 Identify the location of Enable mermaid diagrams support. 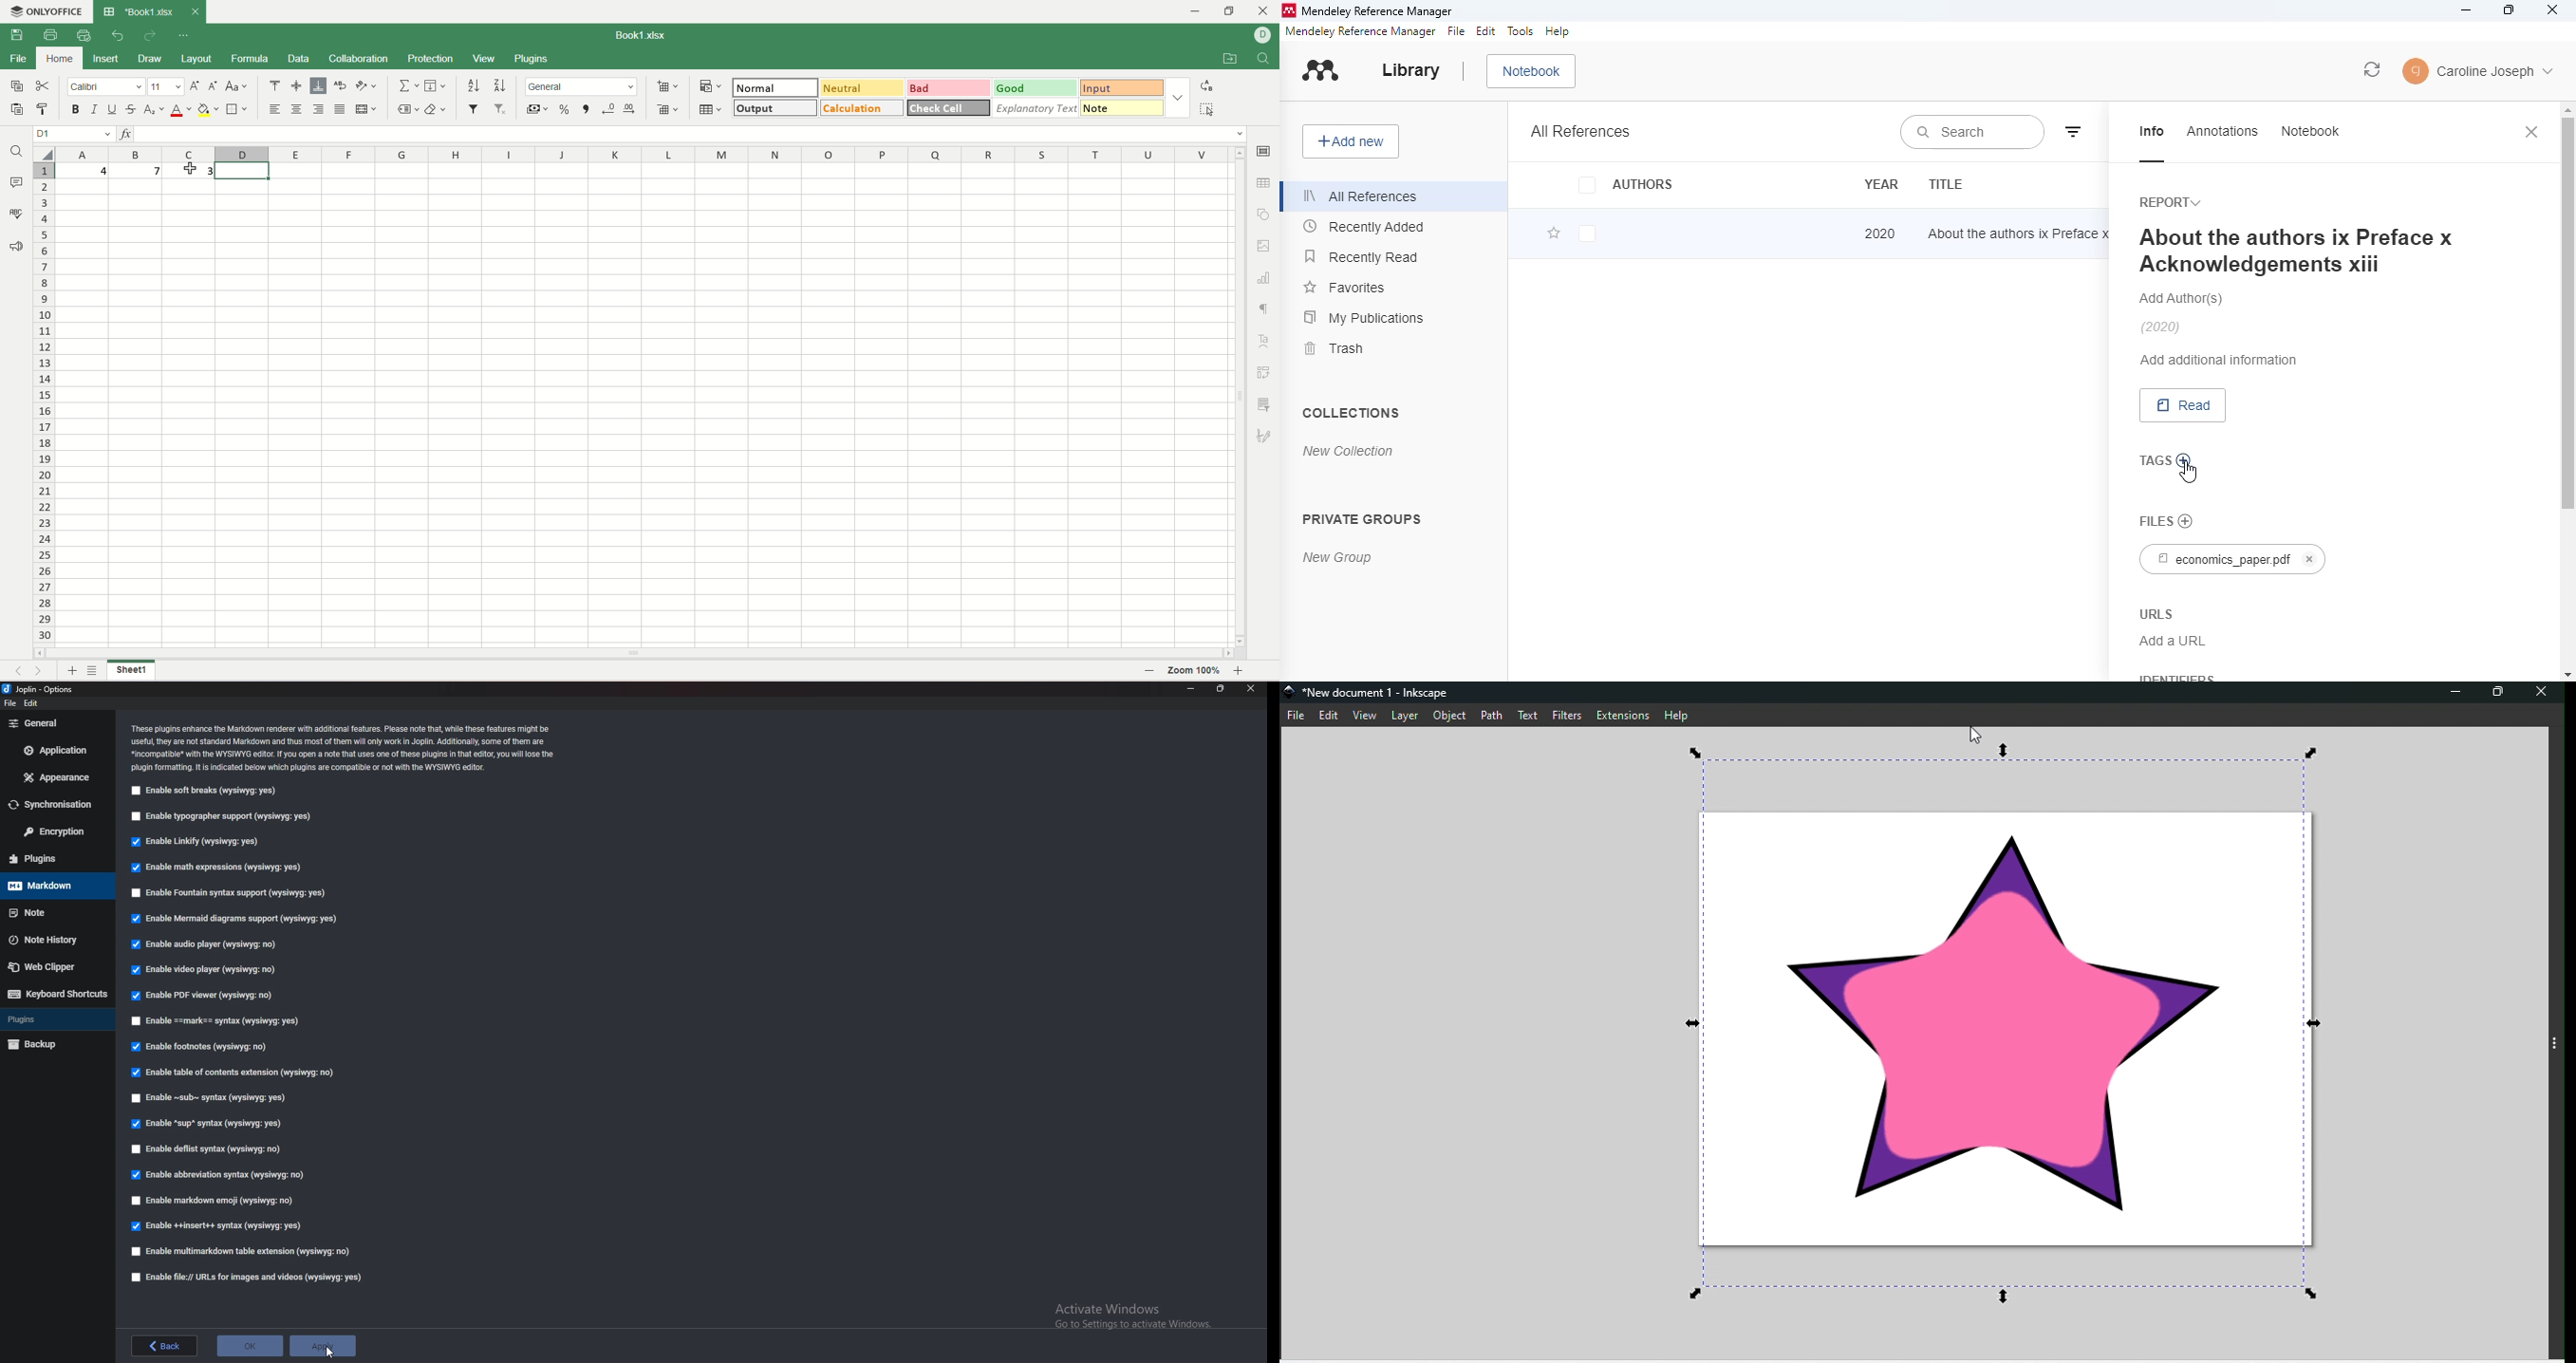
(233, 919).